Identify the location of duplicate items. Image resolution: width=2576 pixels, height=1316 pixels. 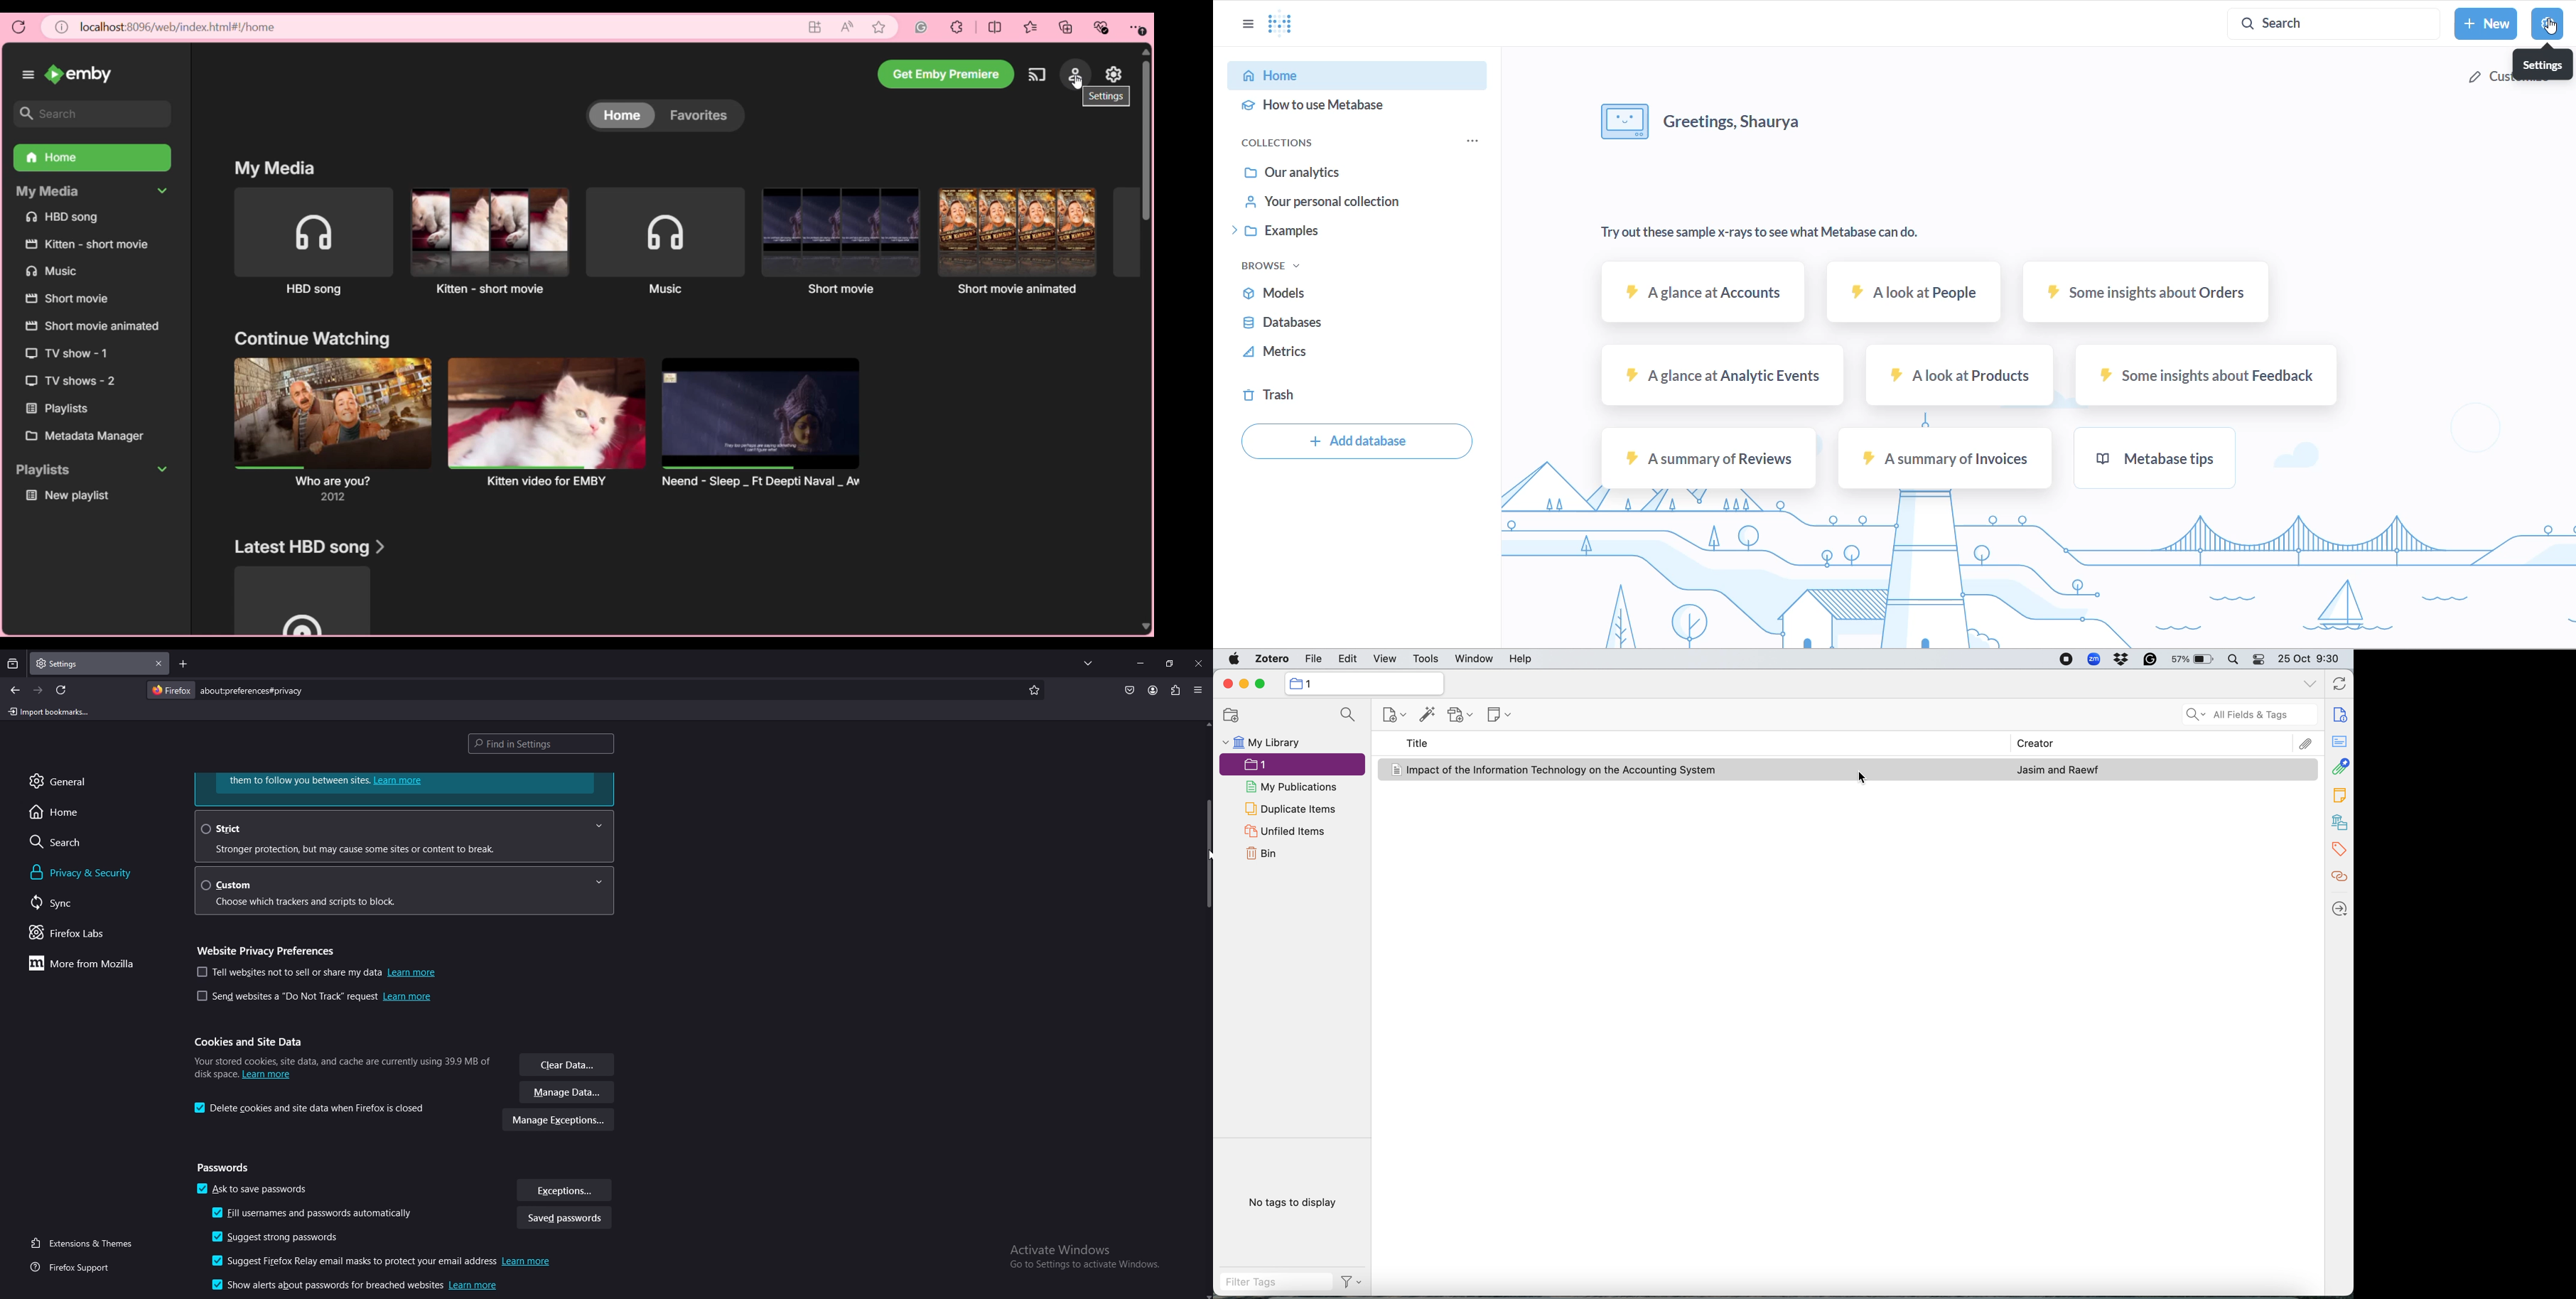
(1289, 807).